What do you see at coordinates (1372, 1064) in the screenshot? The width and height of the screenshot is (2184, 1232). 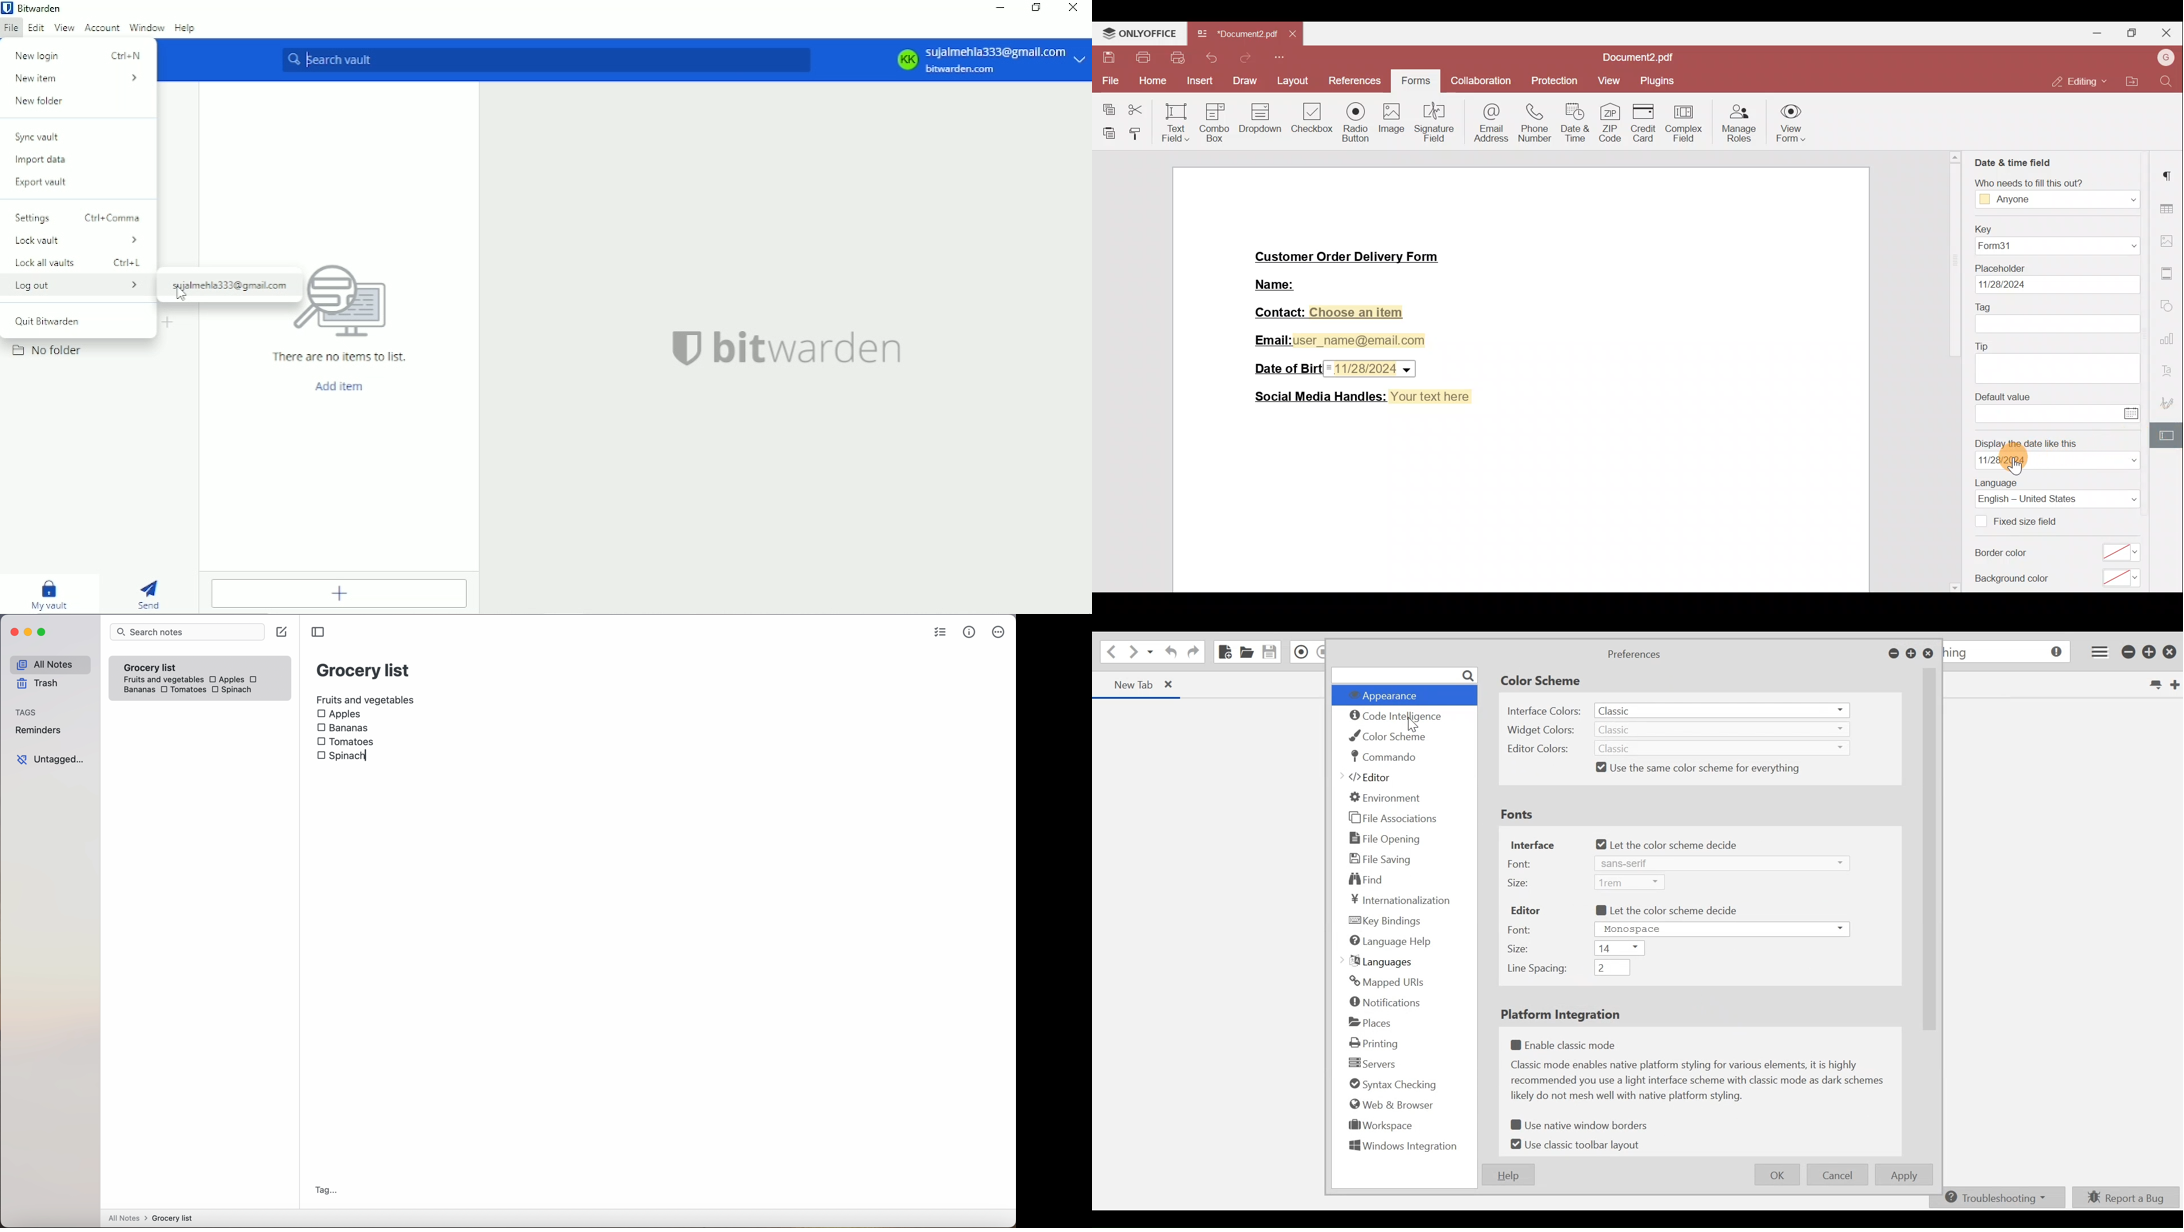 I see `Servers` at bounding box center [1372, 1064].